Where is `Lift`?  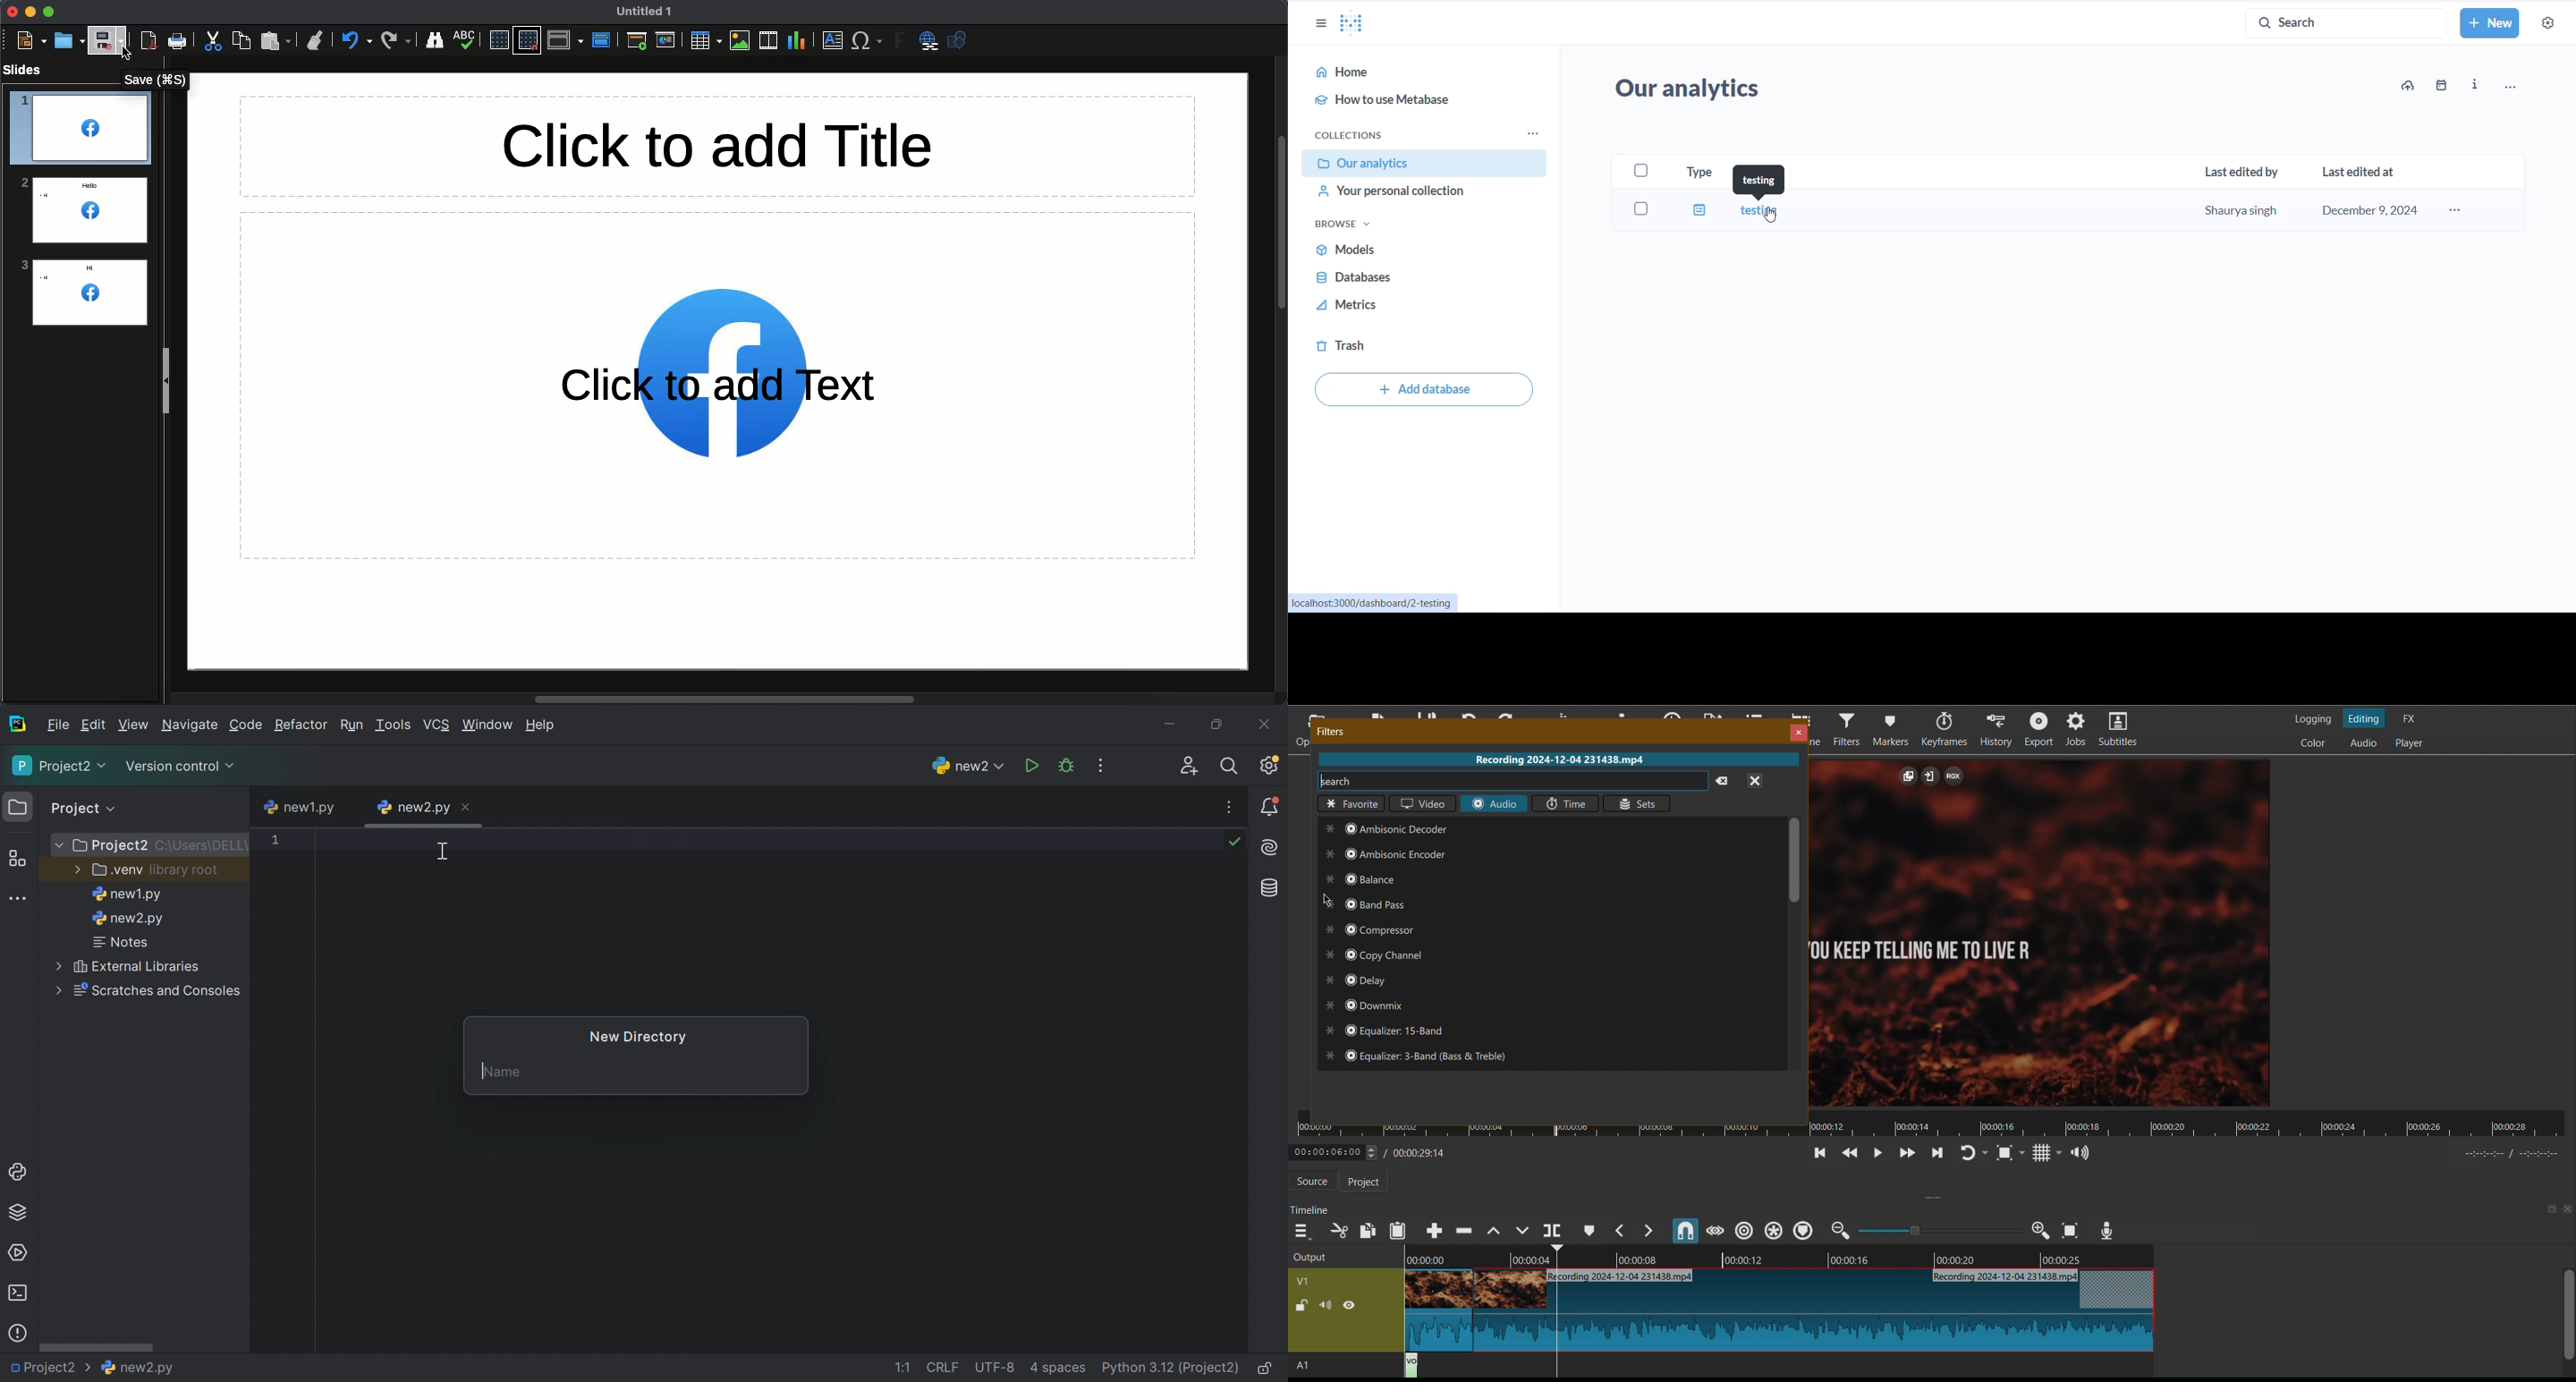
Lift is located at coordinates (1491, 1231).